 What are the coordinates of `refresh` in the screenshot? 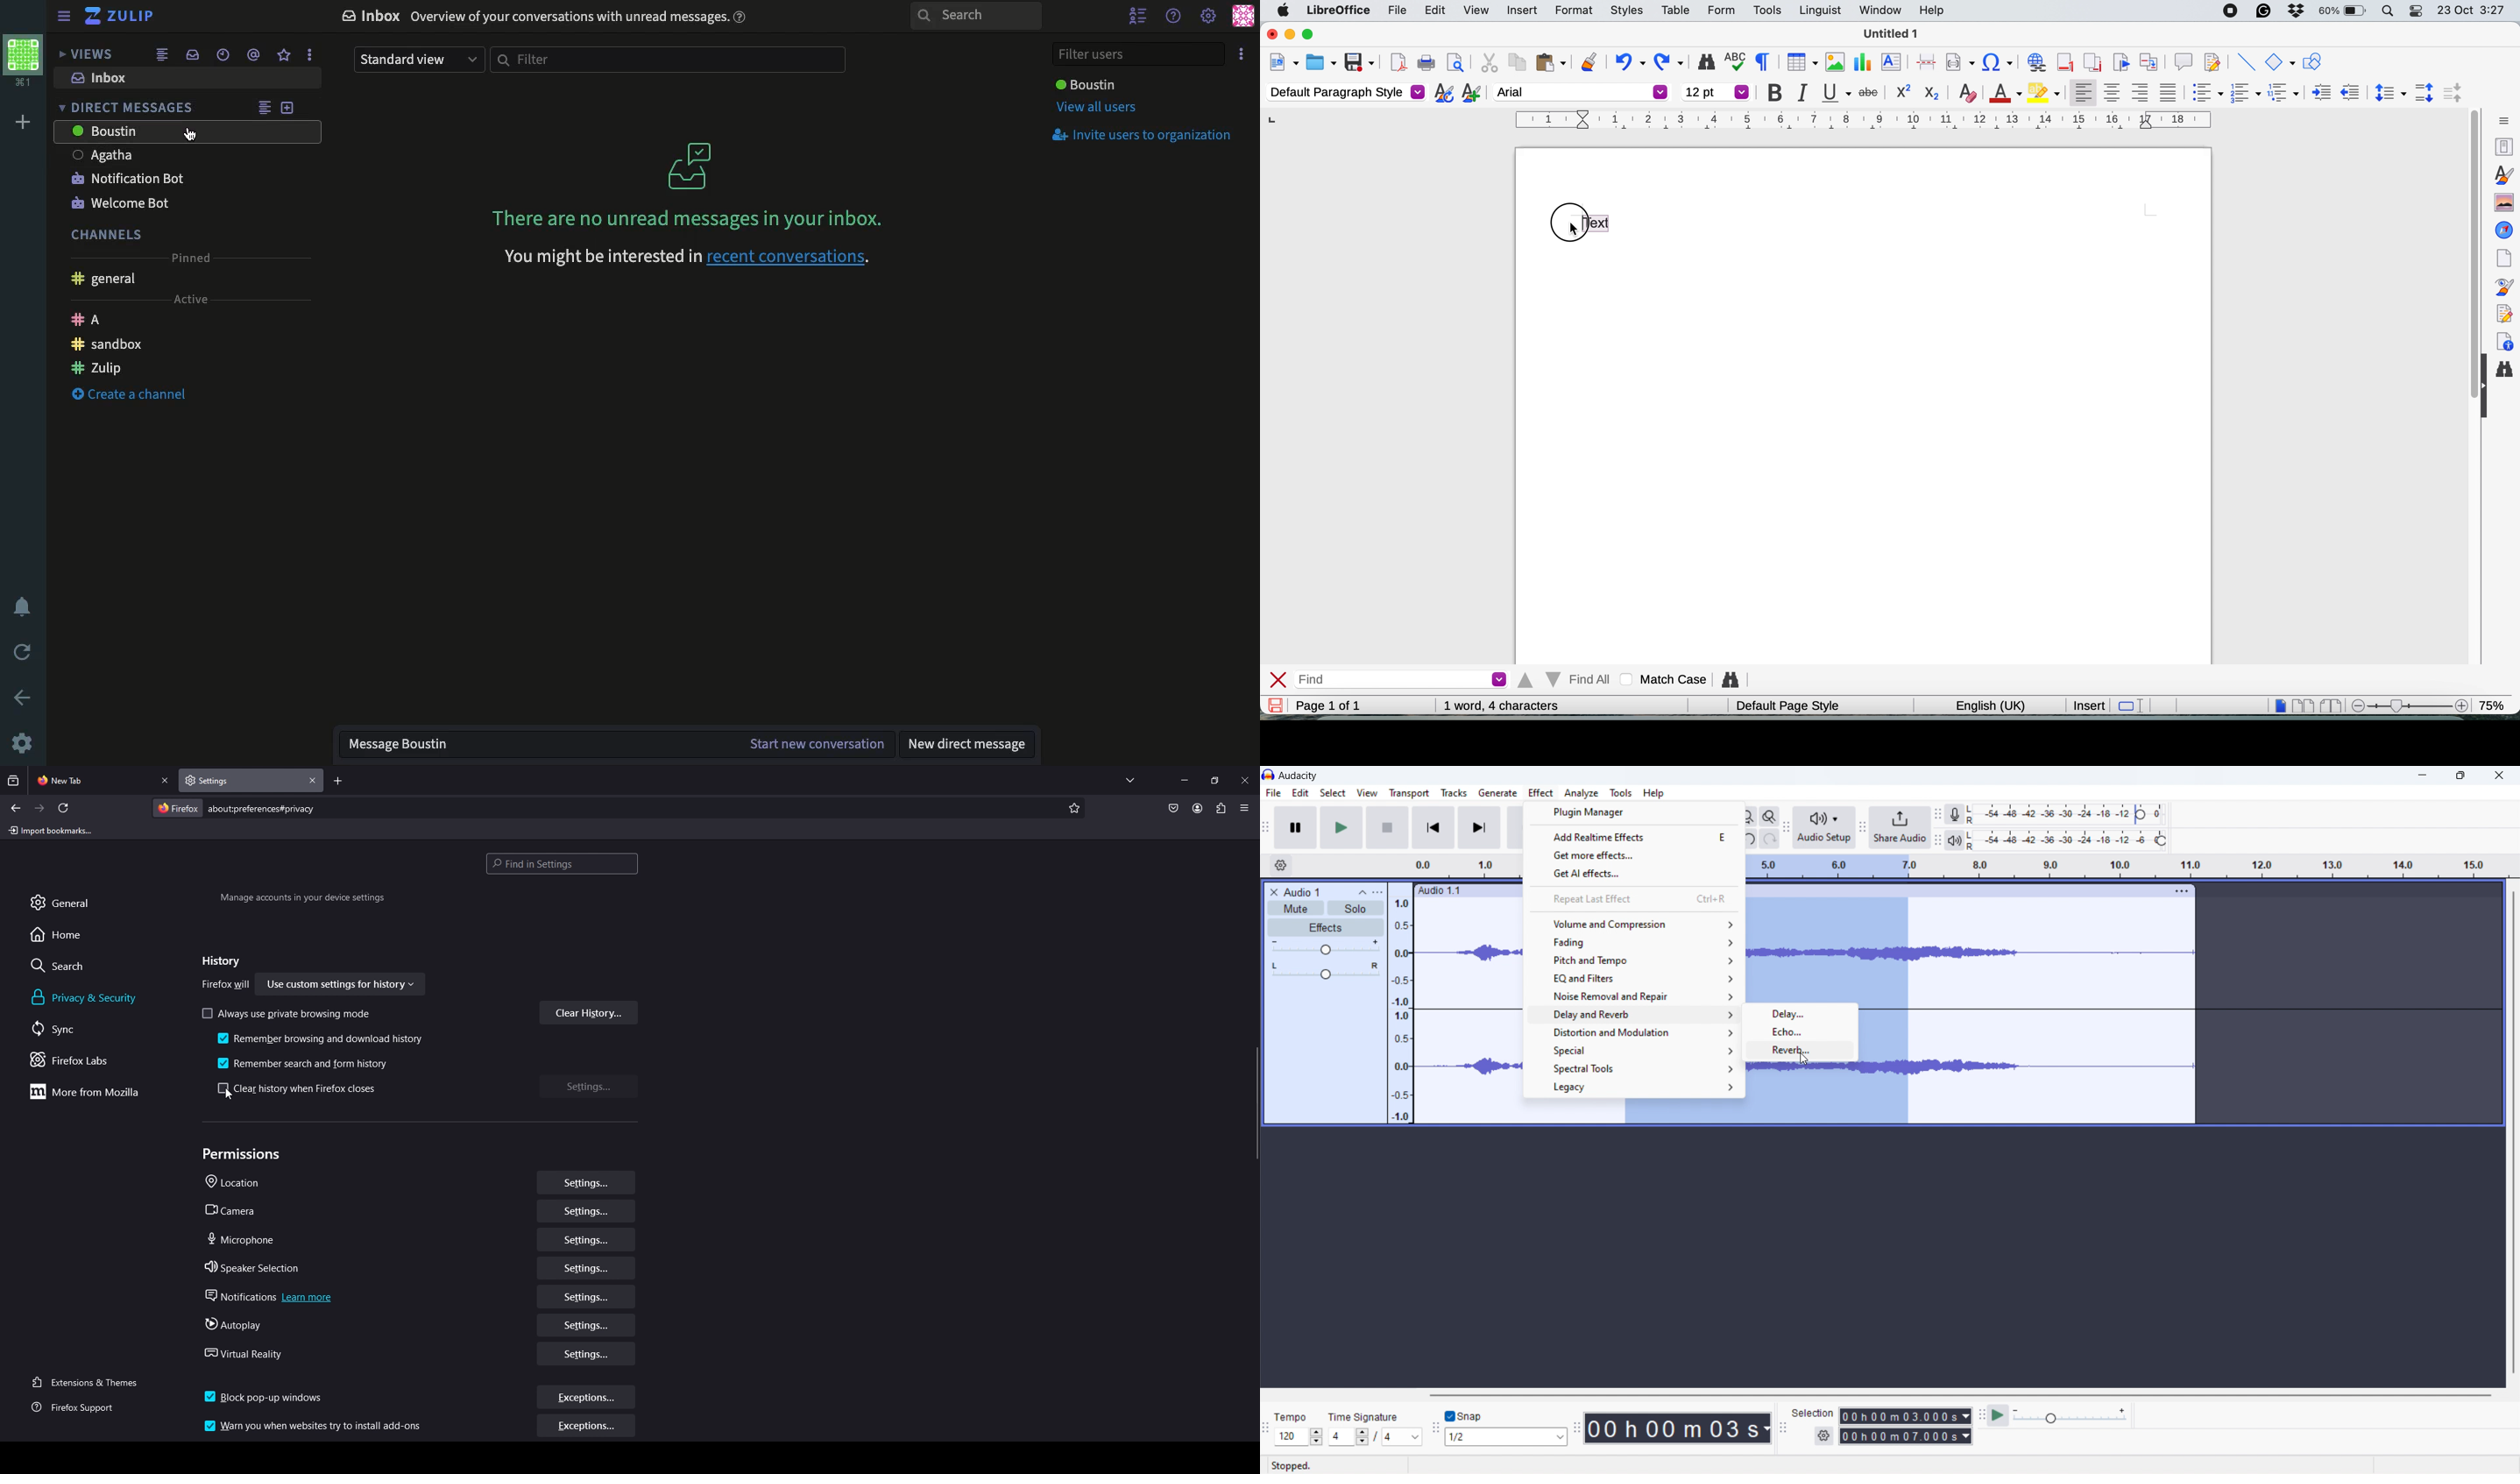 It's located at (64, 808).